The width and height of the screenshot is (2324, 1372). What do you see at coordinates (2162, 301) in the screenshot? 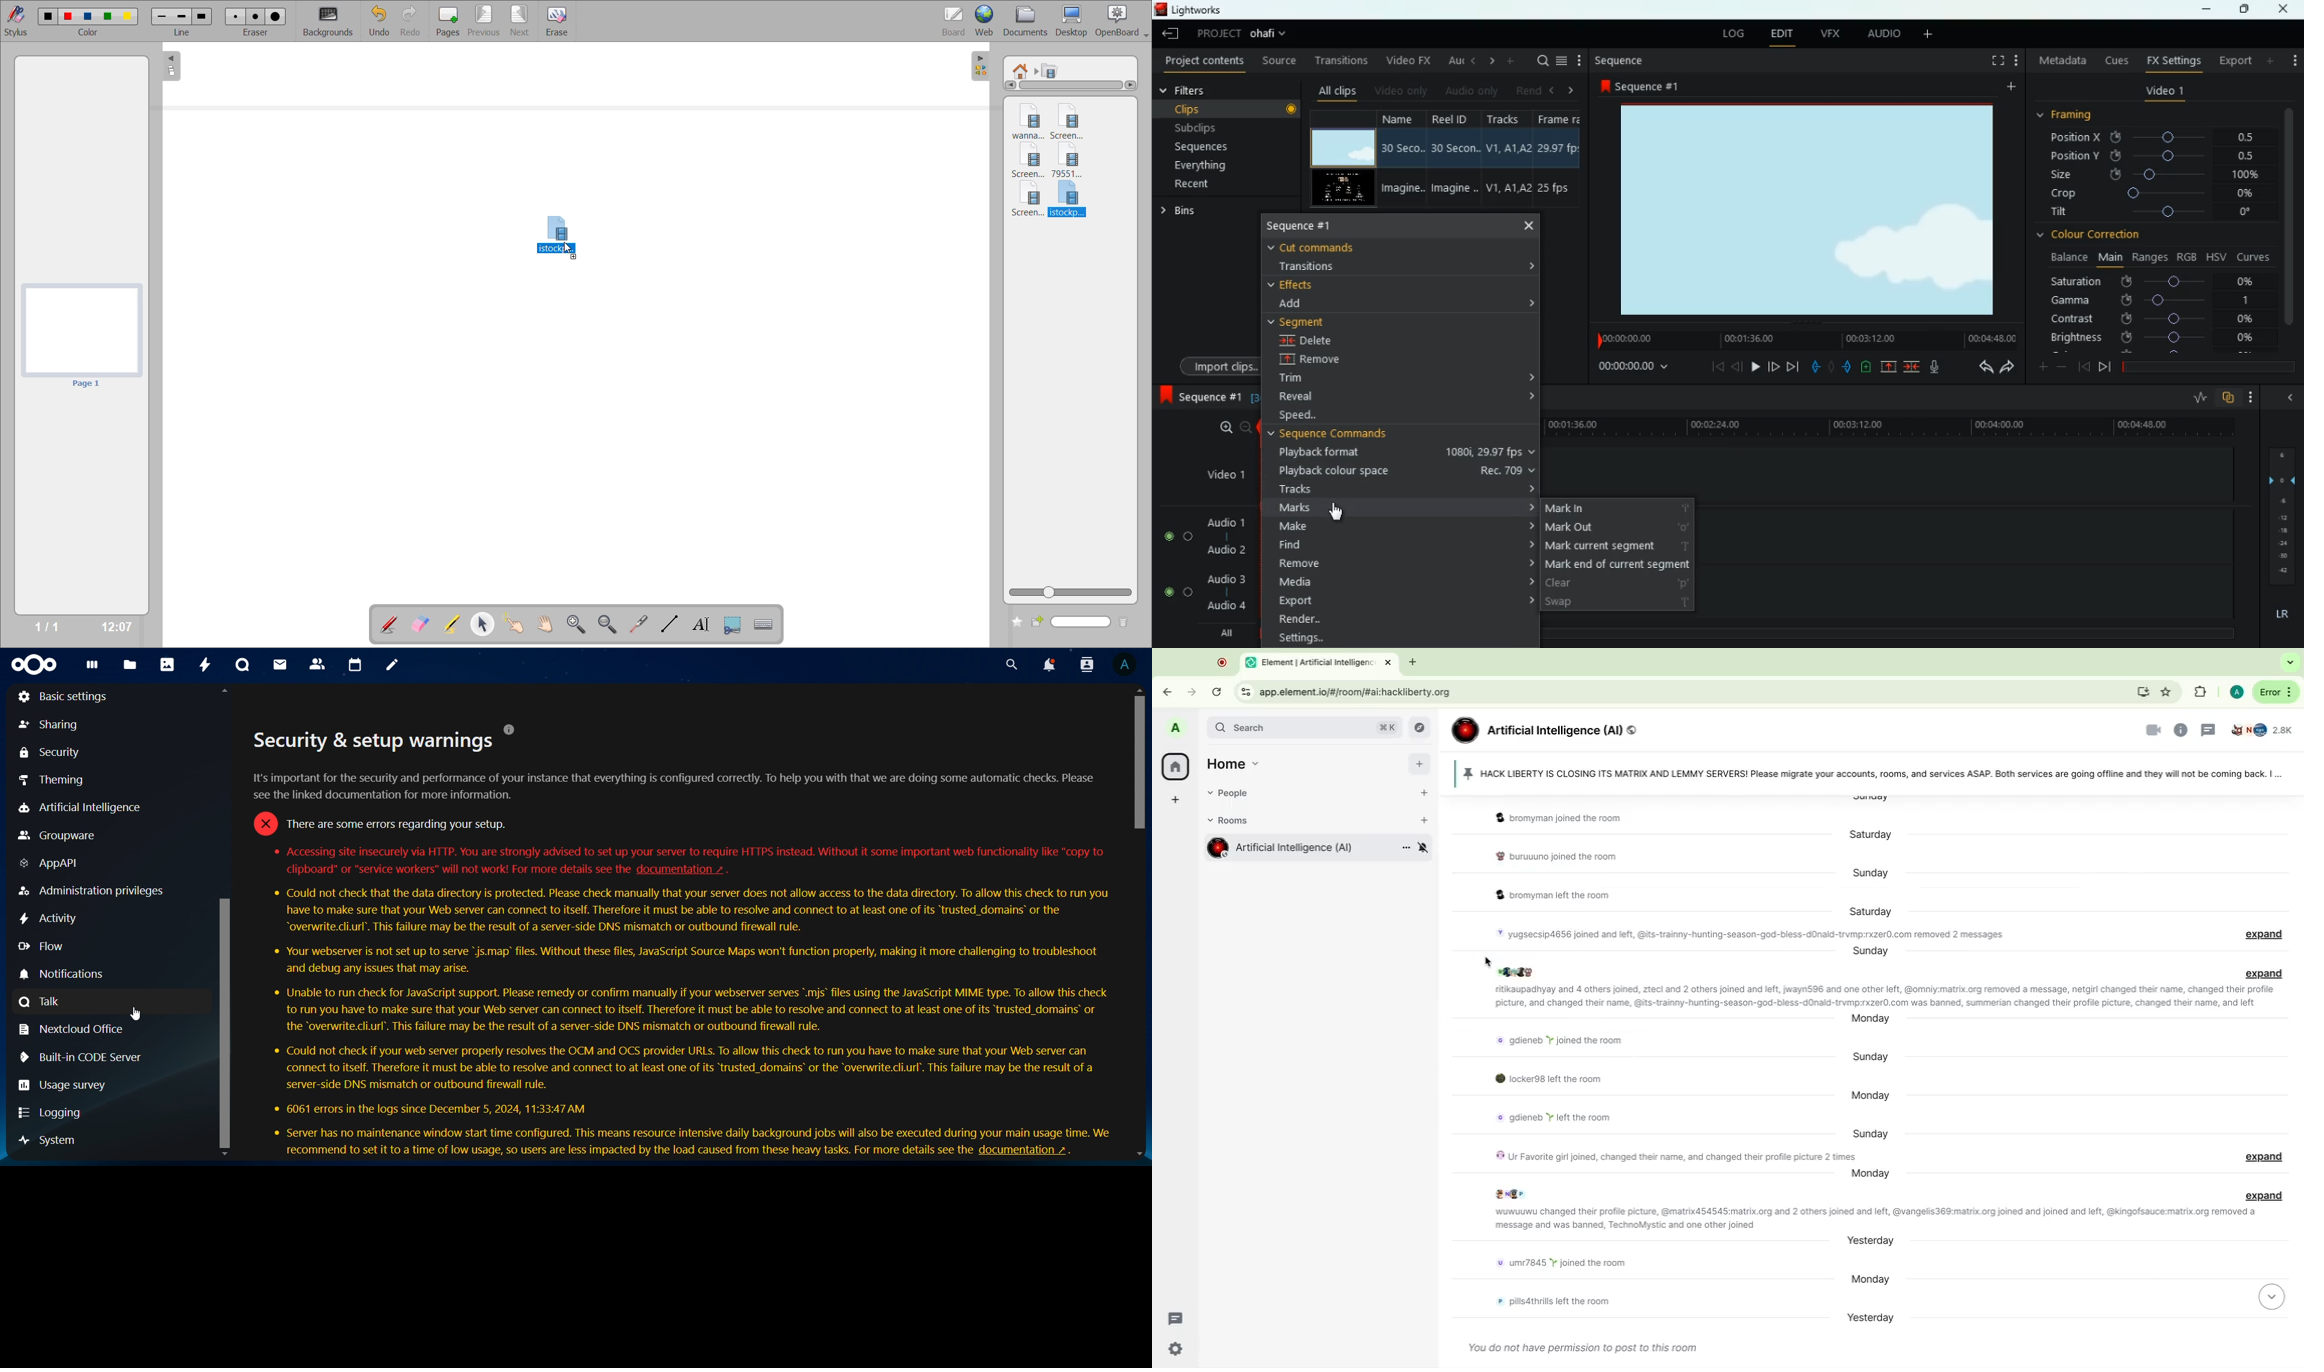
I see `gamma` at bounding box center [2162, 301].